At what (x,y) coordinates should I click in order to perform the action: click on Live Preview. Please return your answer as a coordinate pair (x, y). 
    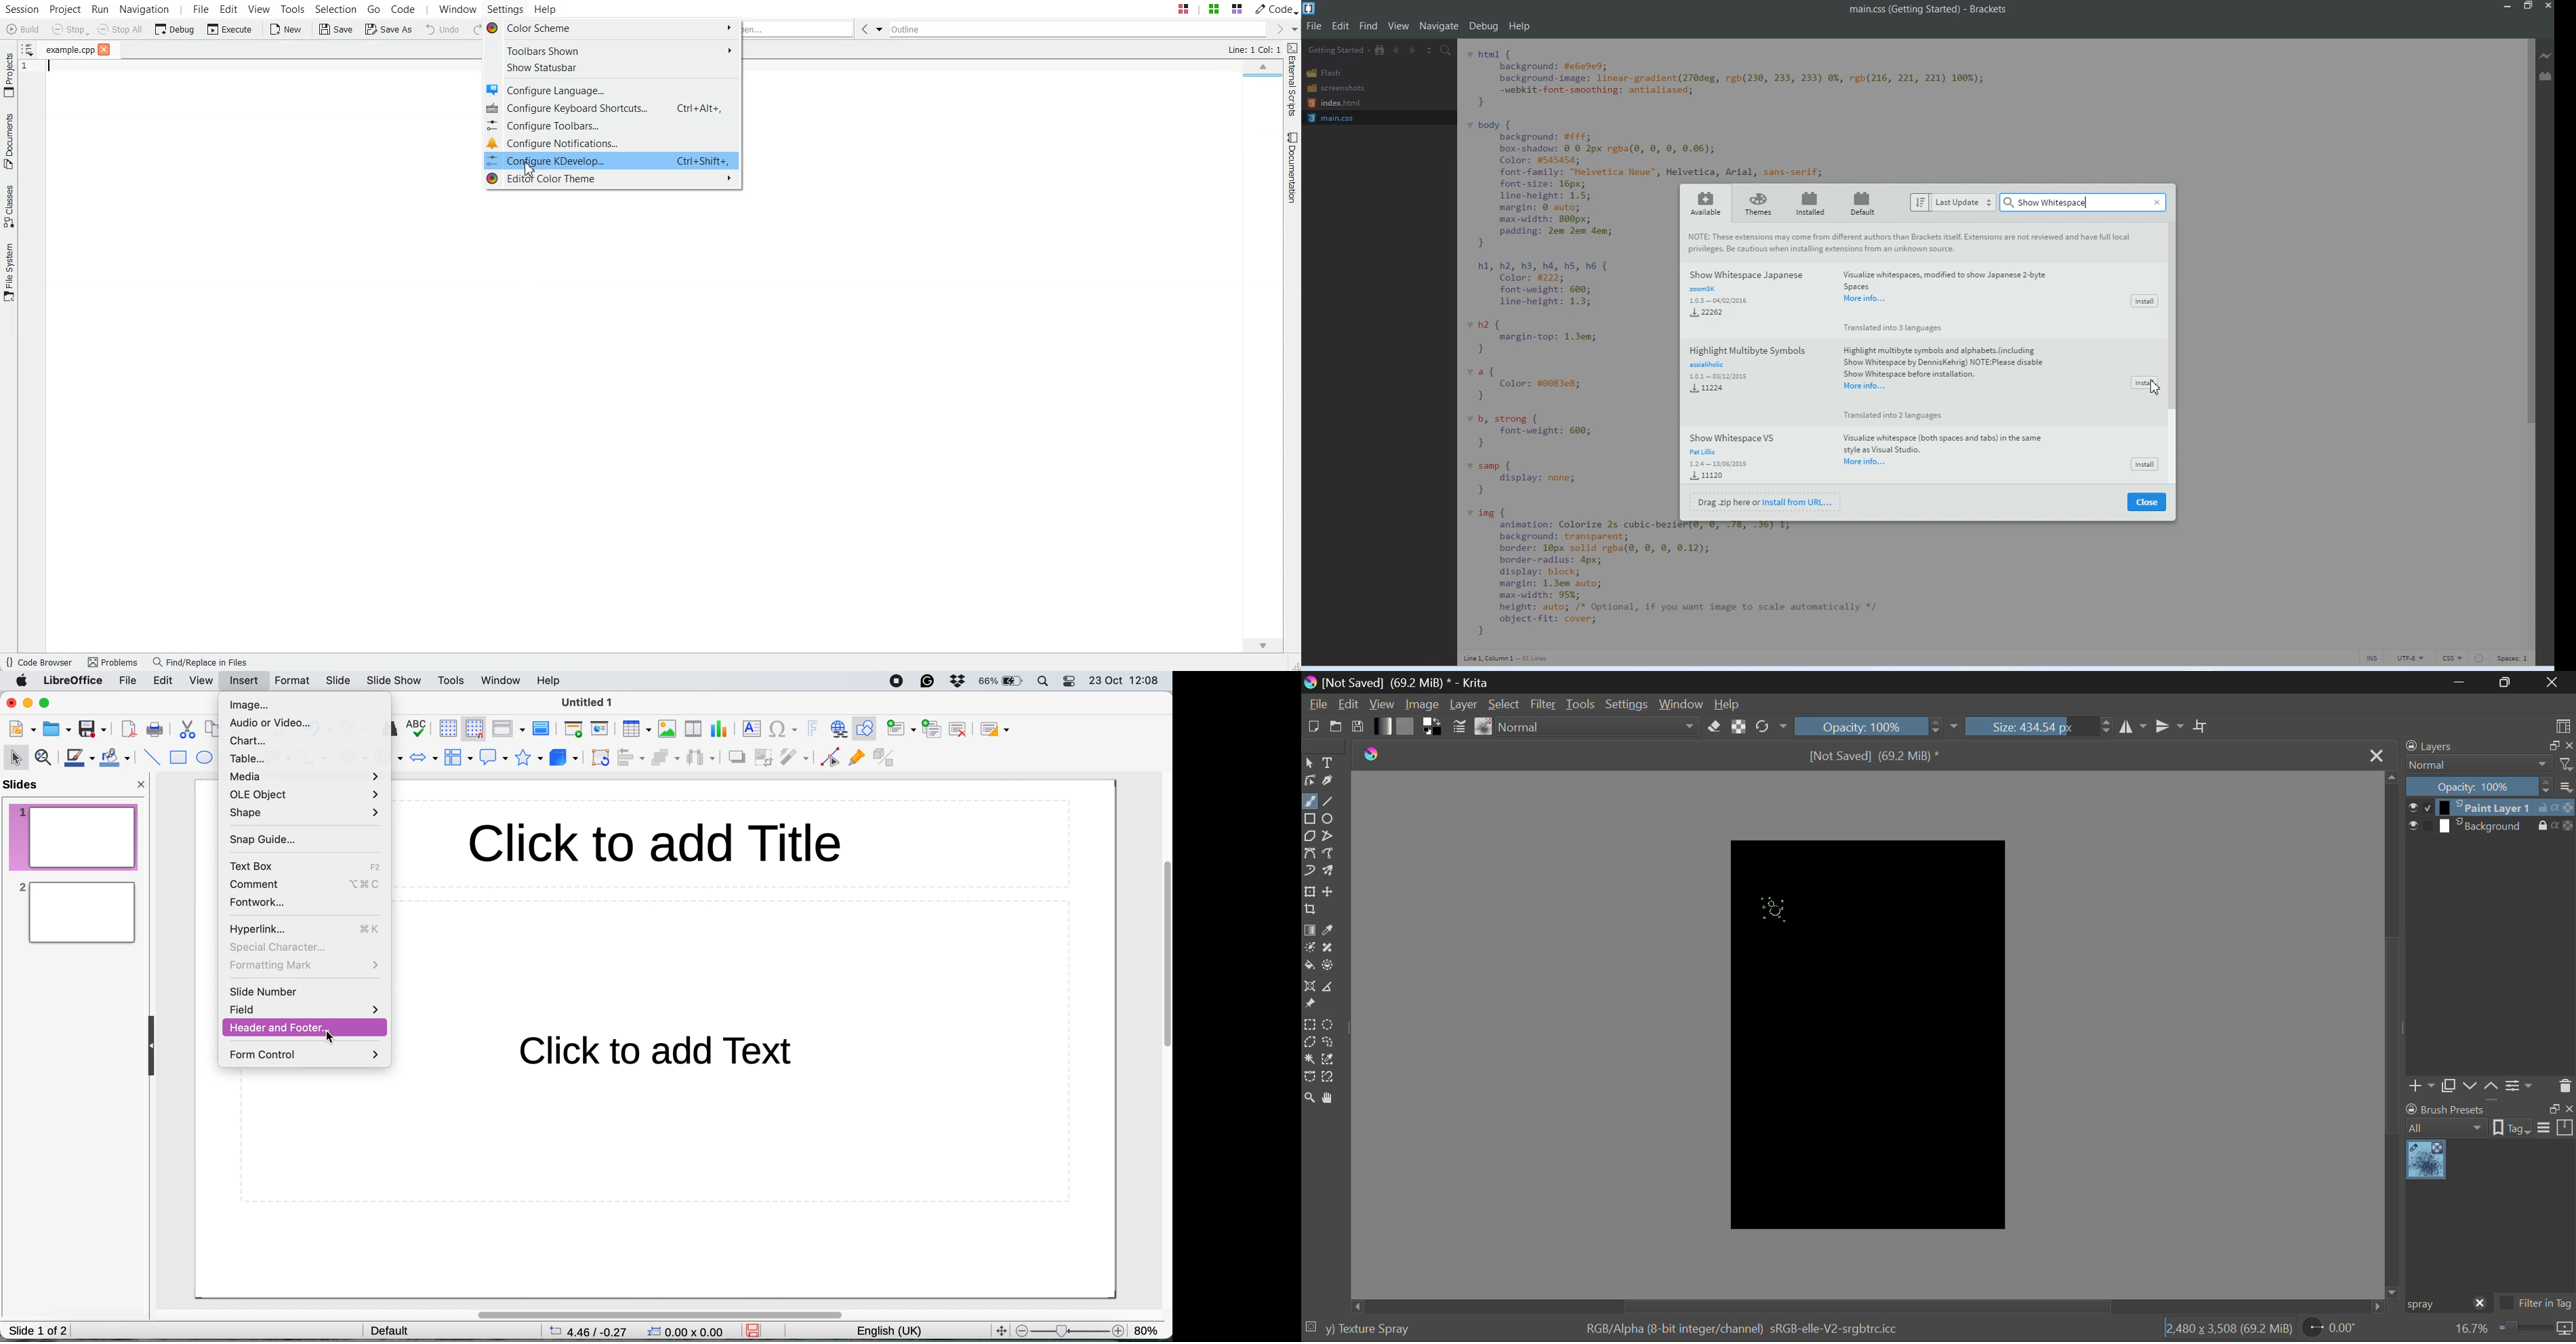
    Looking at the image, I should click on (2546, 55).